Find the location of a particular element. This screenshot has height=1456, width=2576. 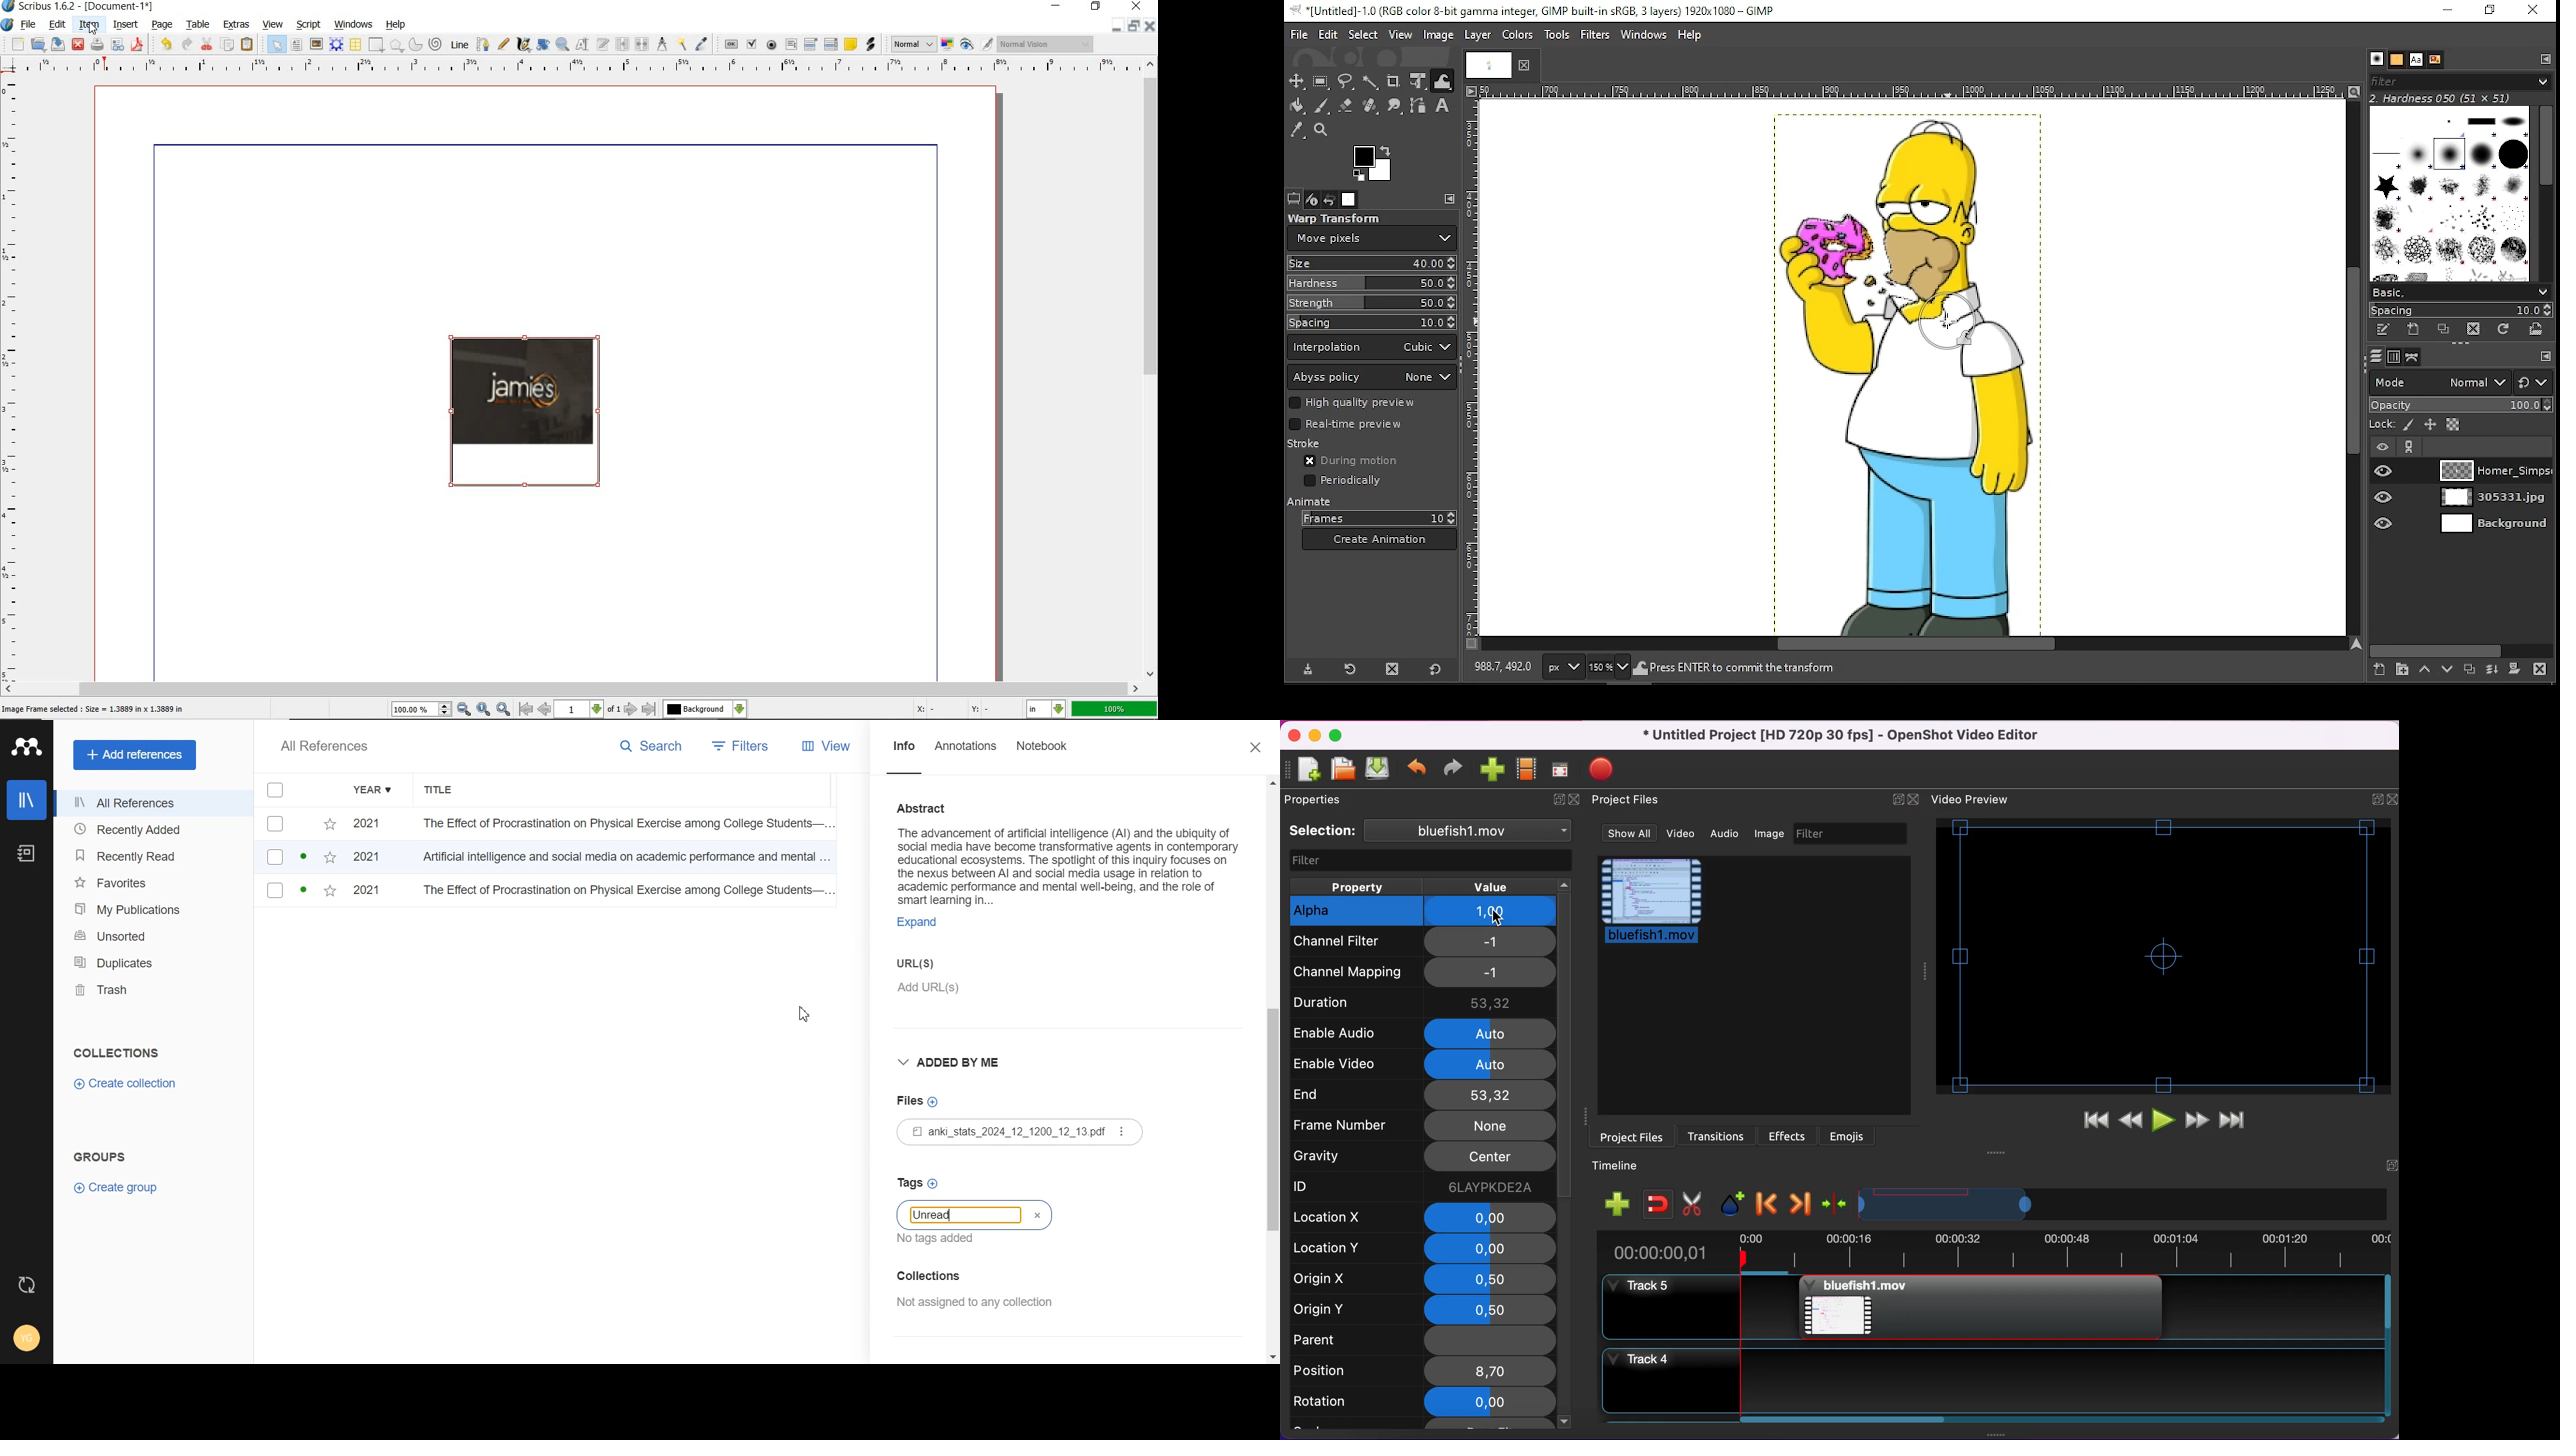

choose profile is located at coordinates (1529, 769).